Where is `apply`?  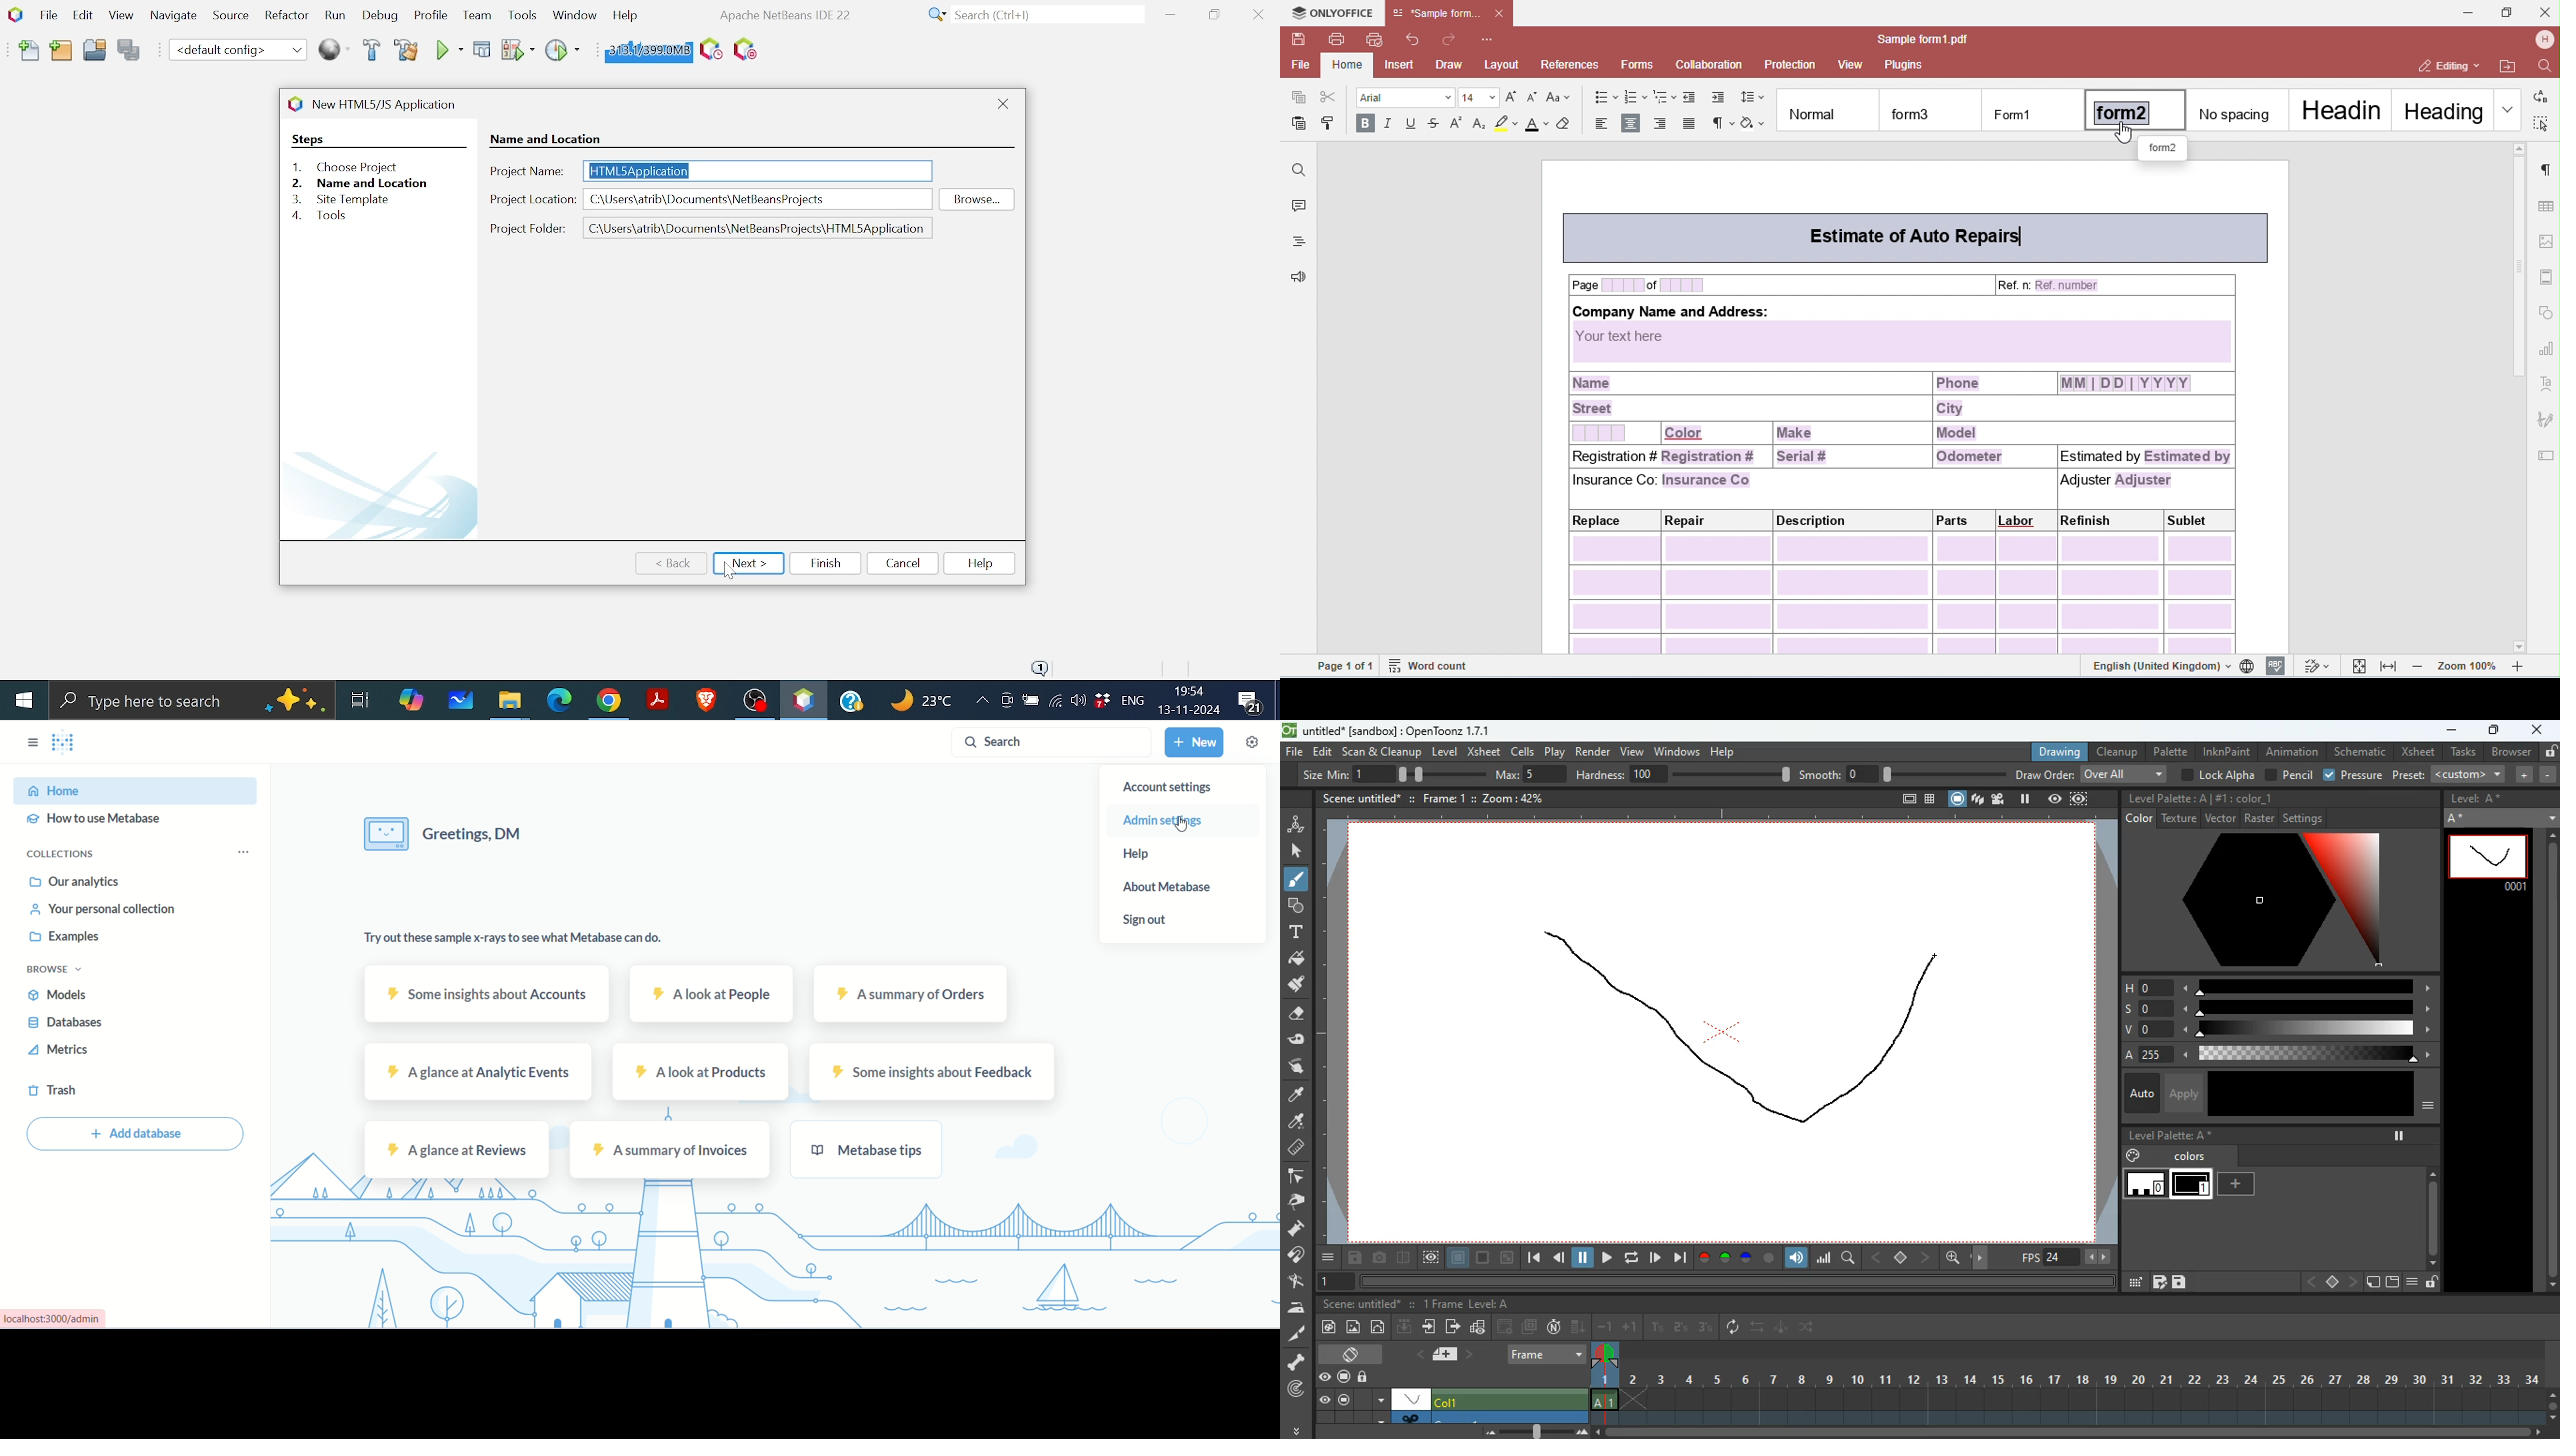
apply is located at coordinates (2182, 1093).